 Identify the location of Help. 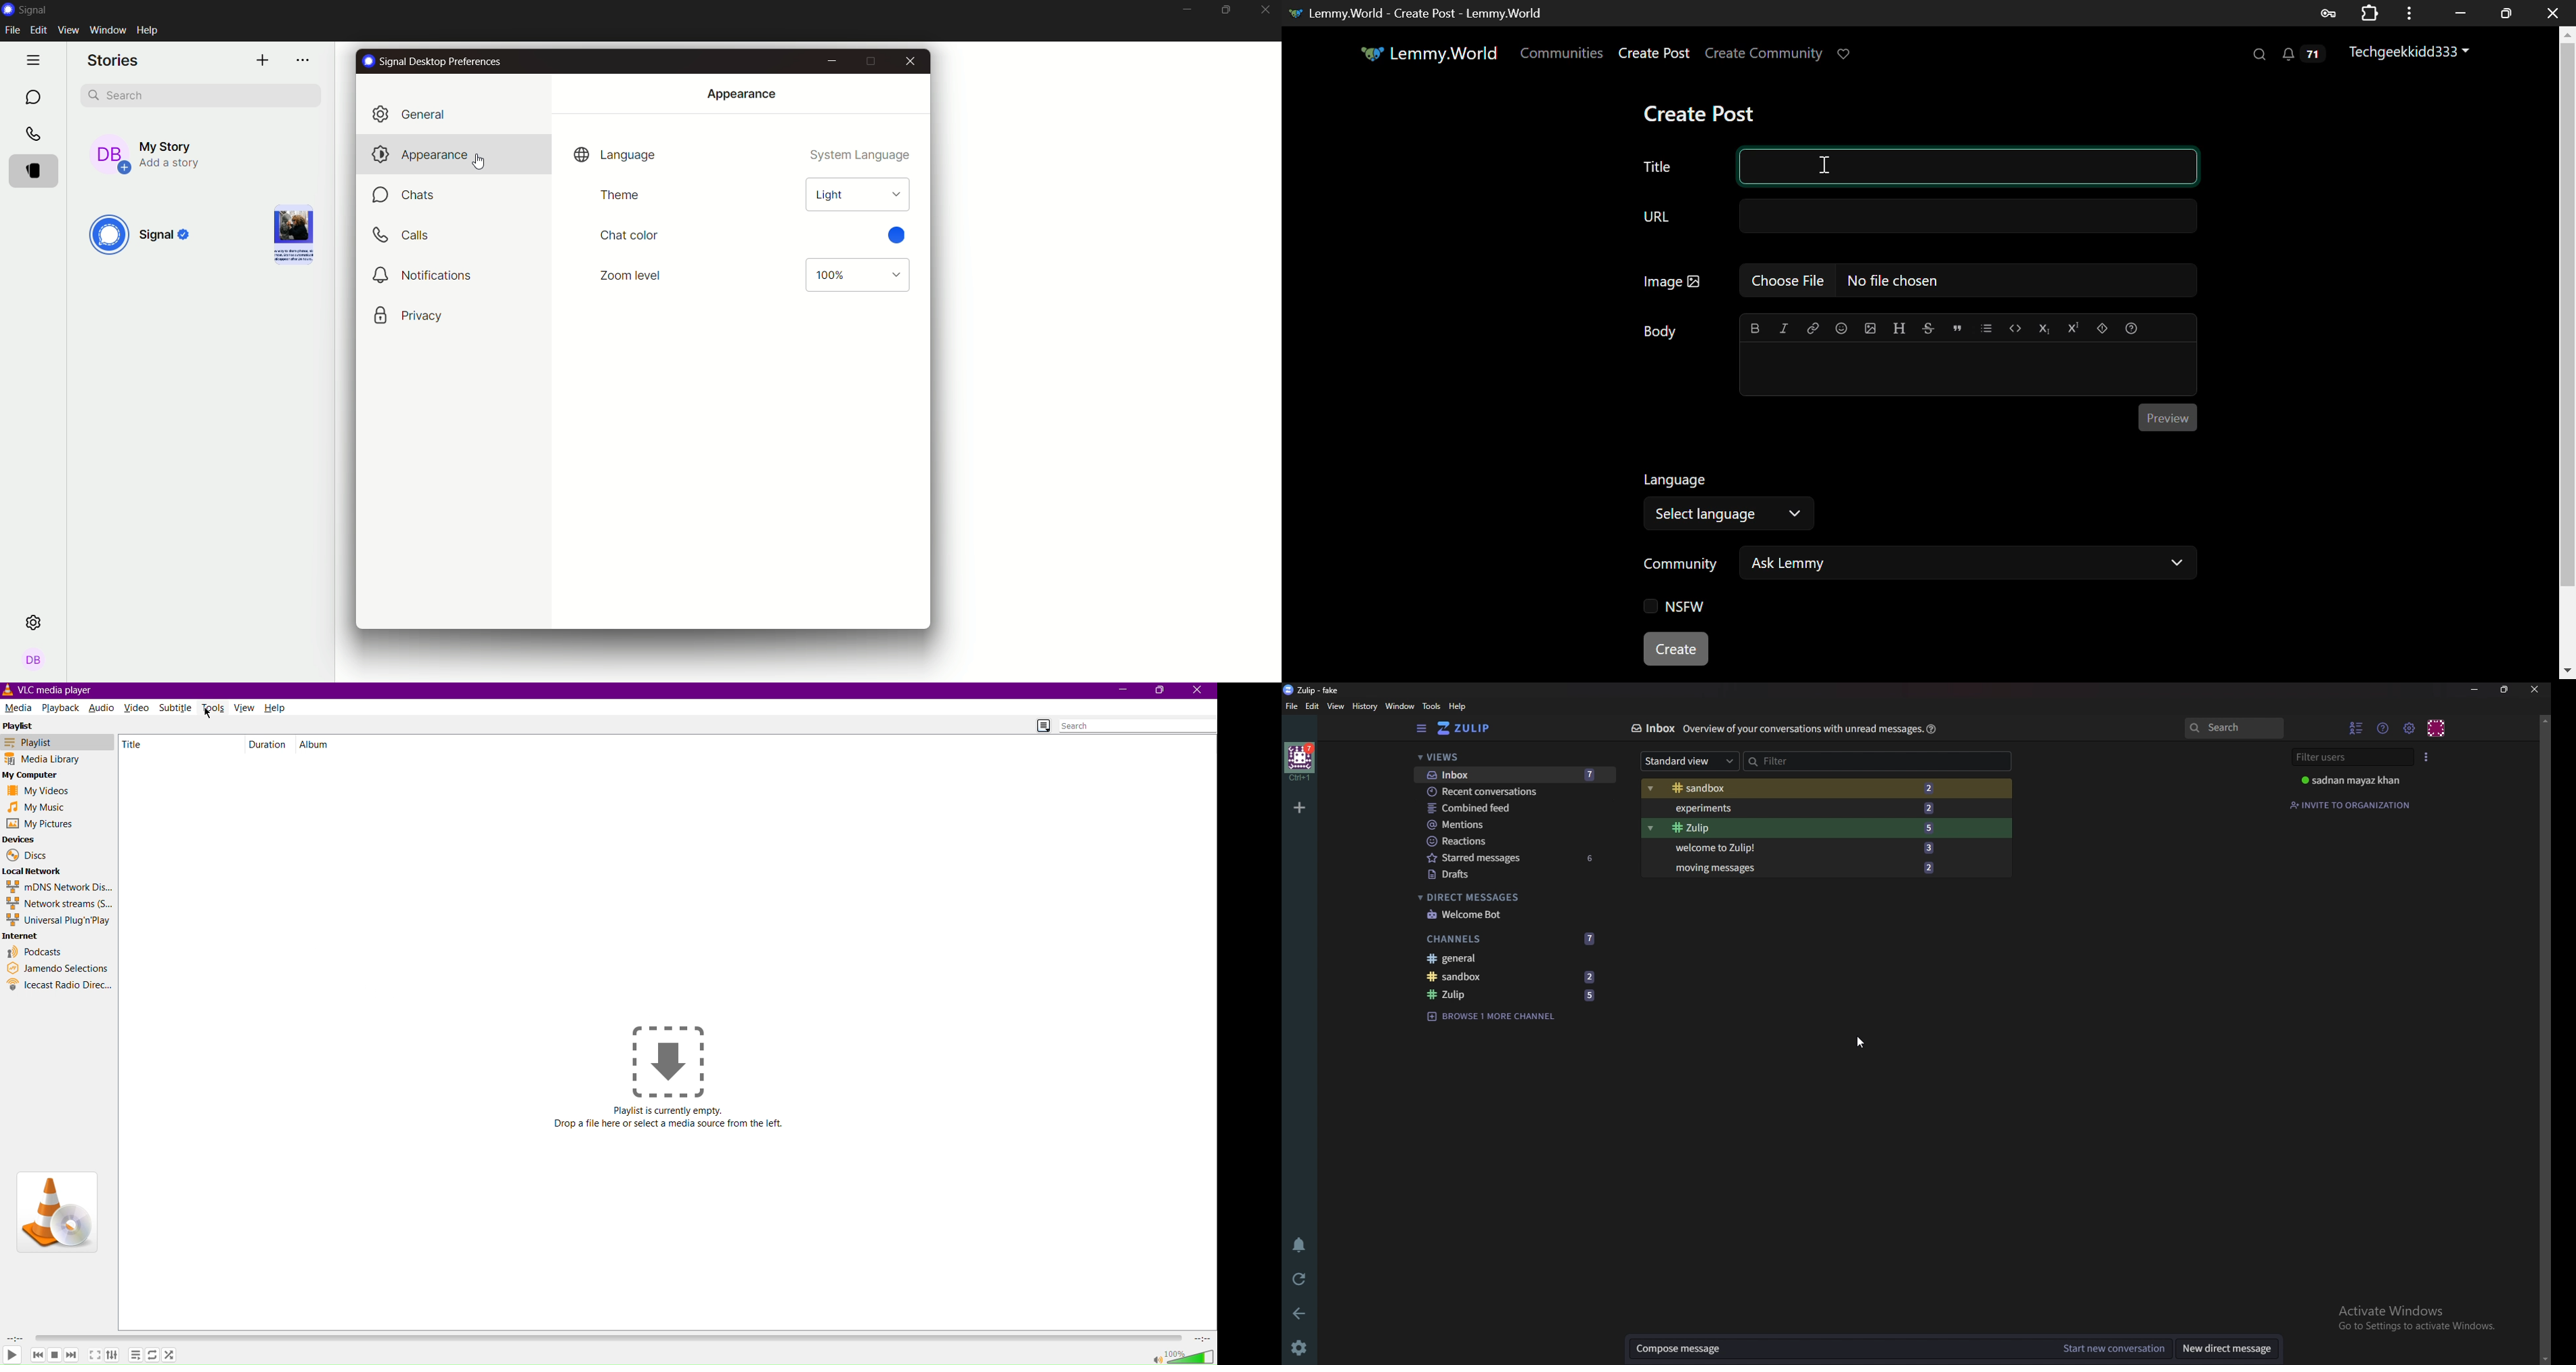
(1932, 728).